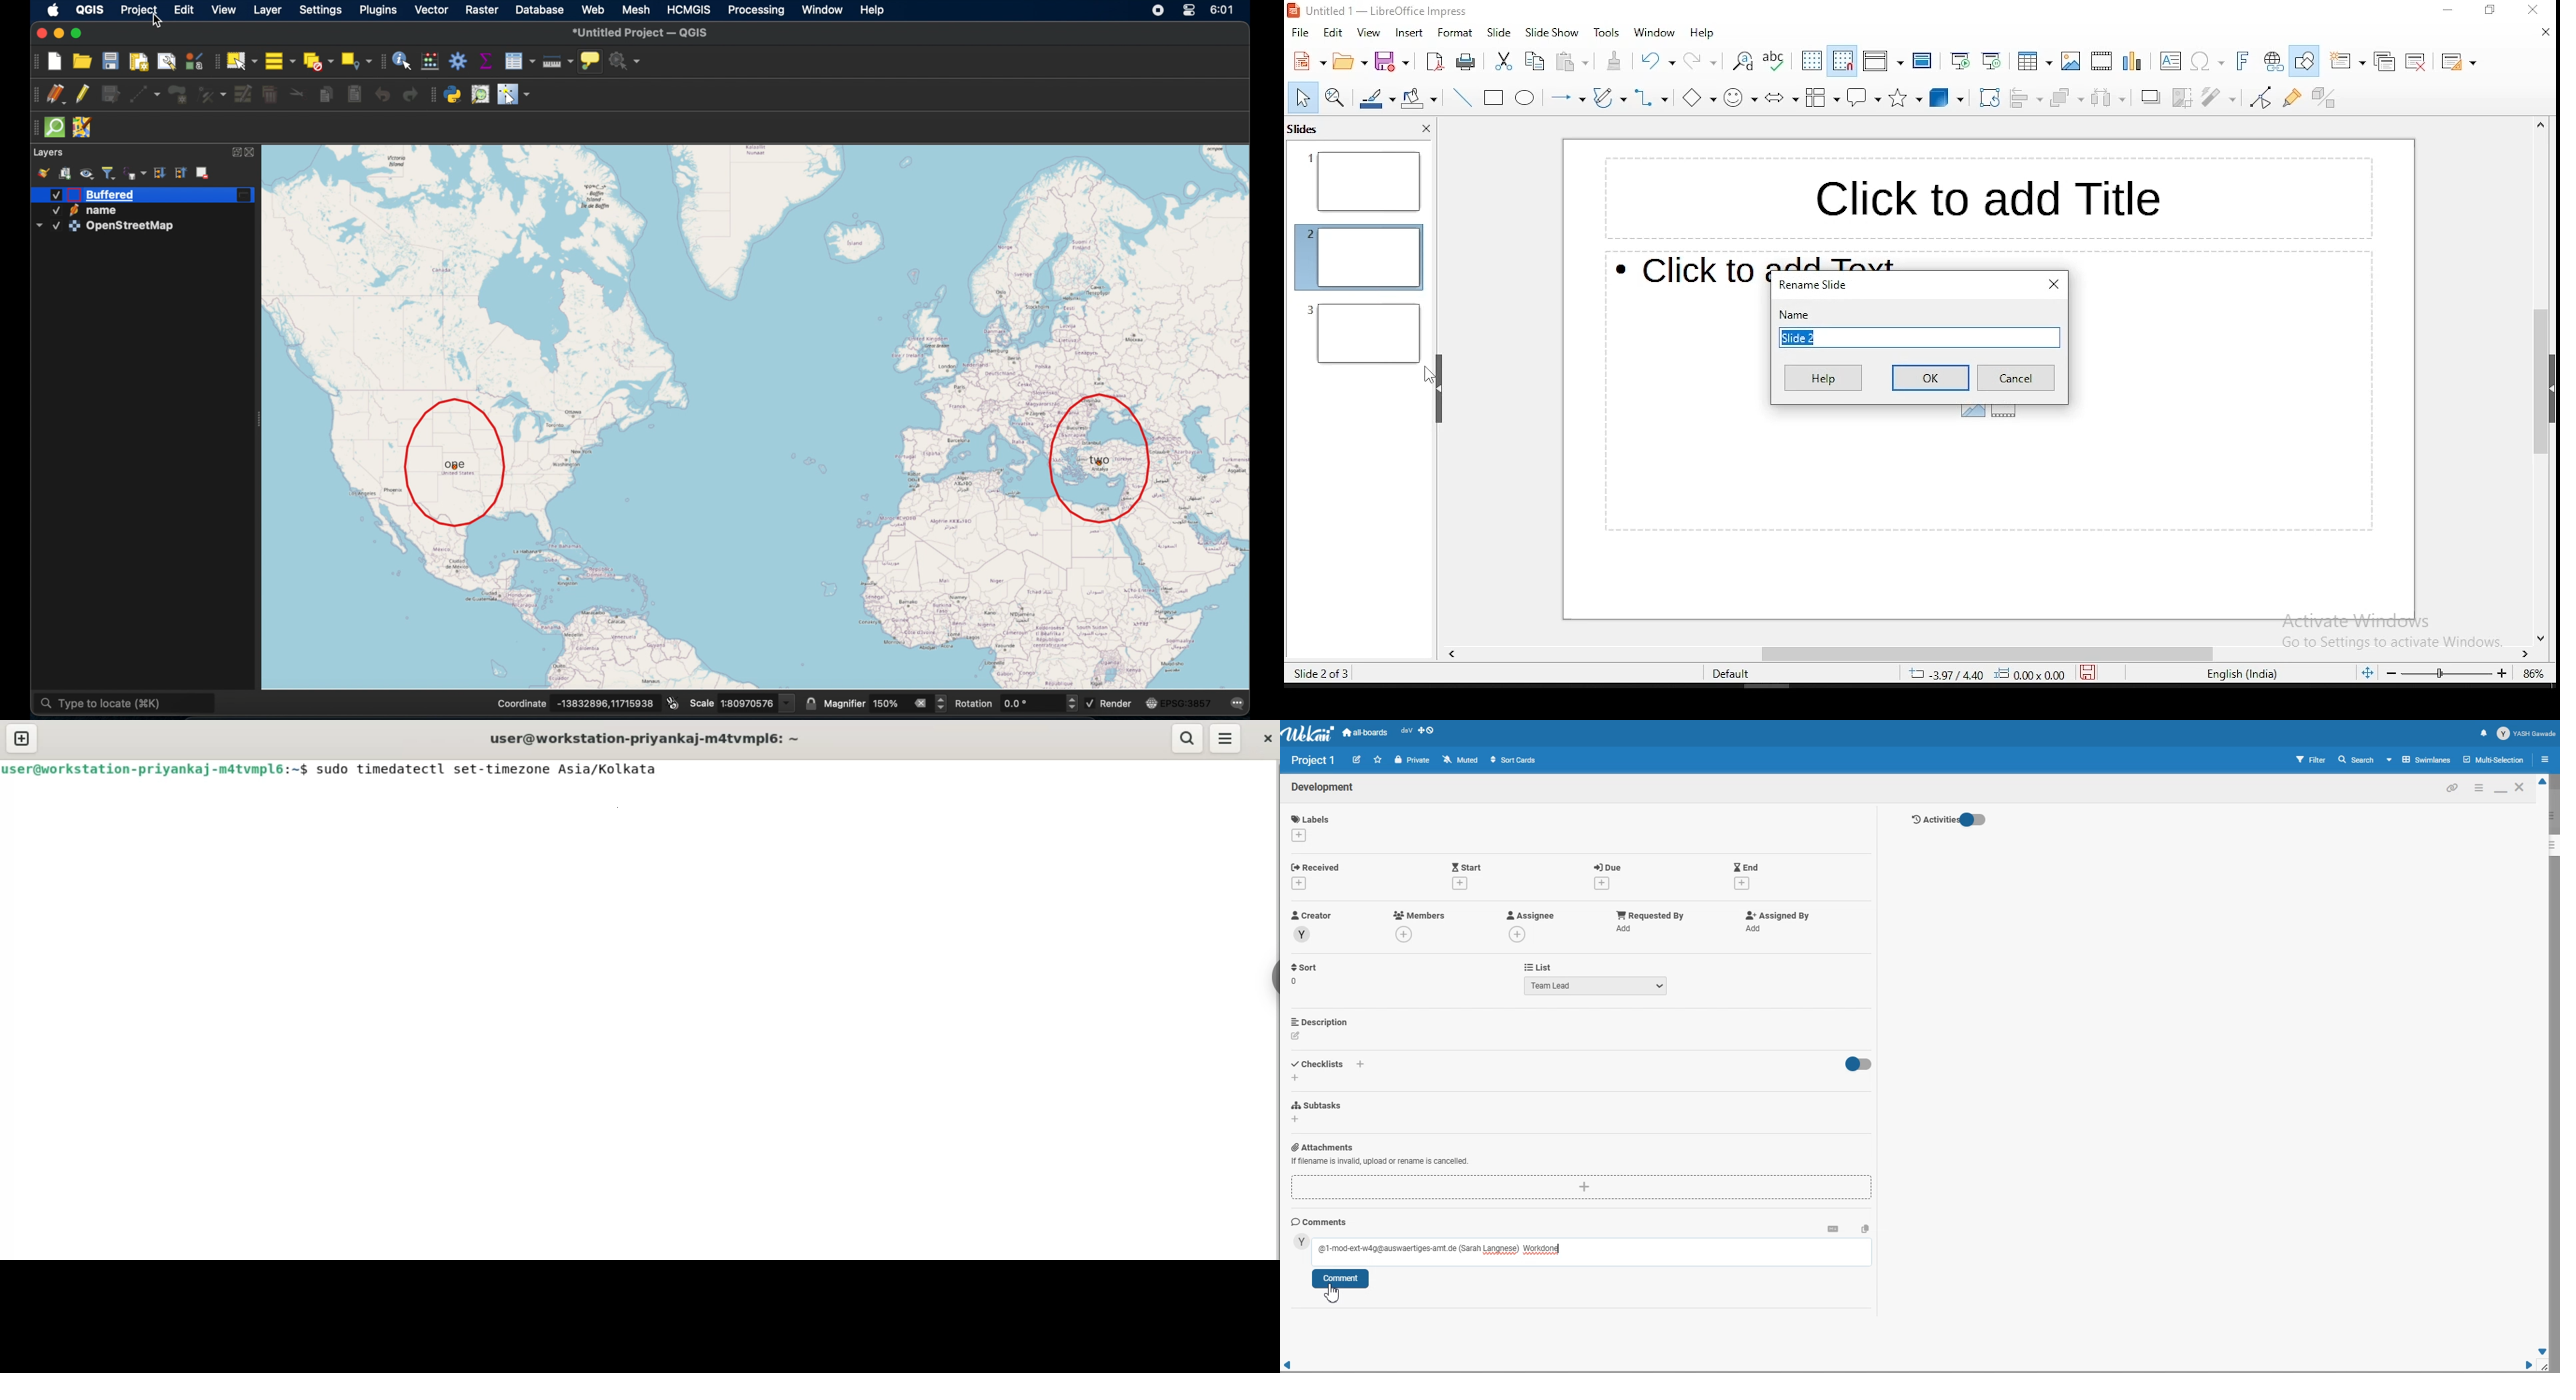 Image resolution: width=2576 pixels, height=1400 pixels. What do you see at coordinates (1364, 182) in the screenshot?
I see `slide 1` at bounding box center [1364, 182].